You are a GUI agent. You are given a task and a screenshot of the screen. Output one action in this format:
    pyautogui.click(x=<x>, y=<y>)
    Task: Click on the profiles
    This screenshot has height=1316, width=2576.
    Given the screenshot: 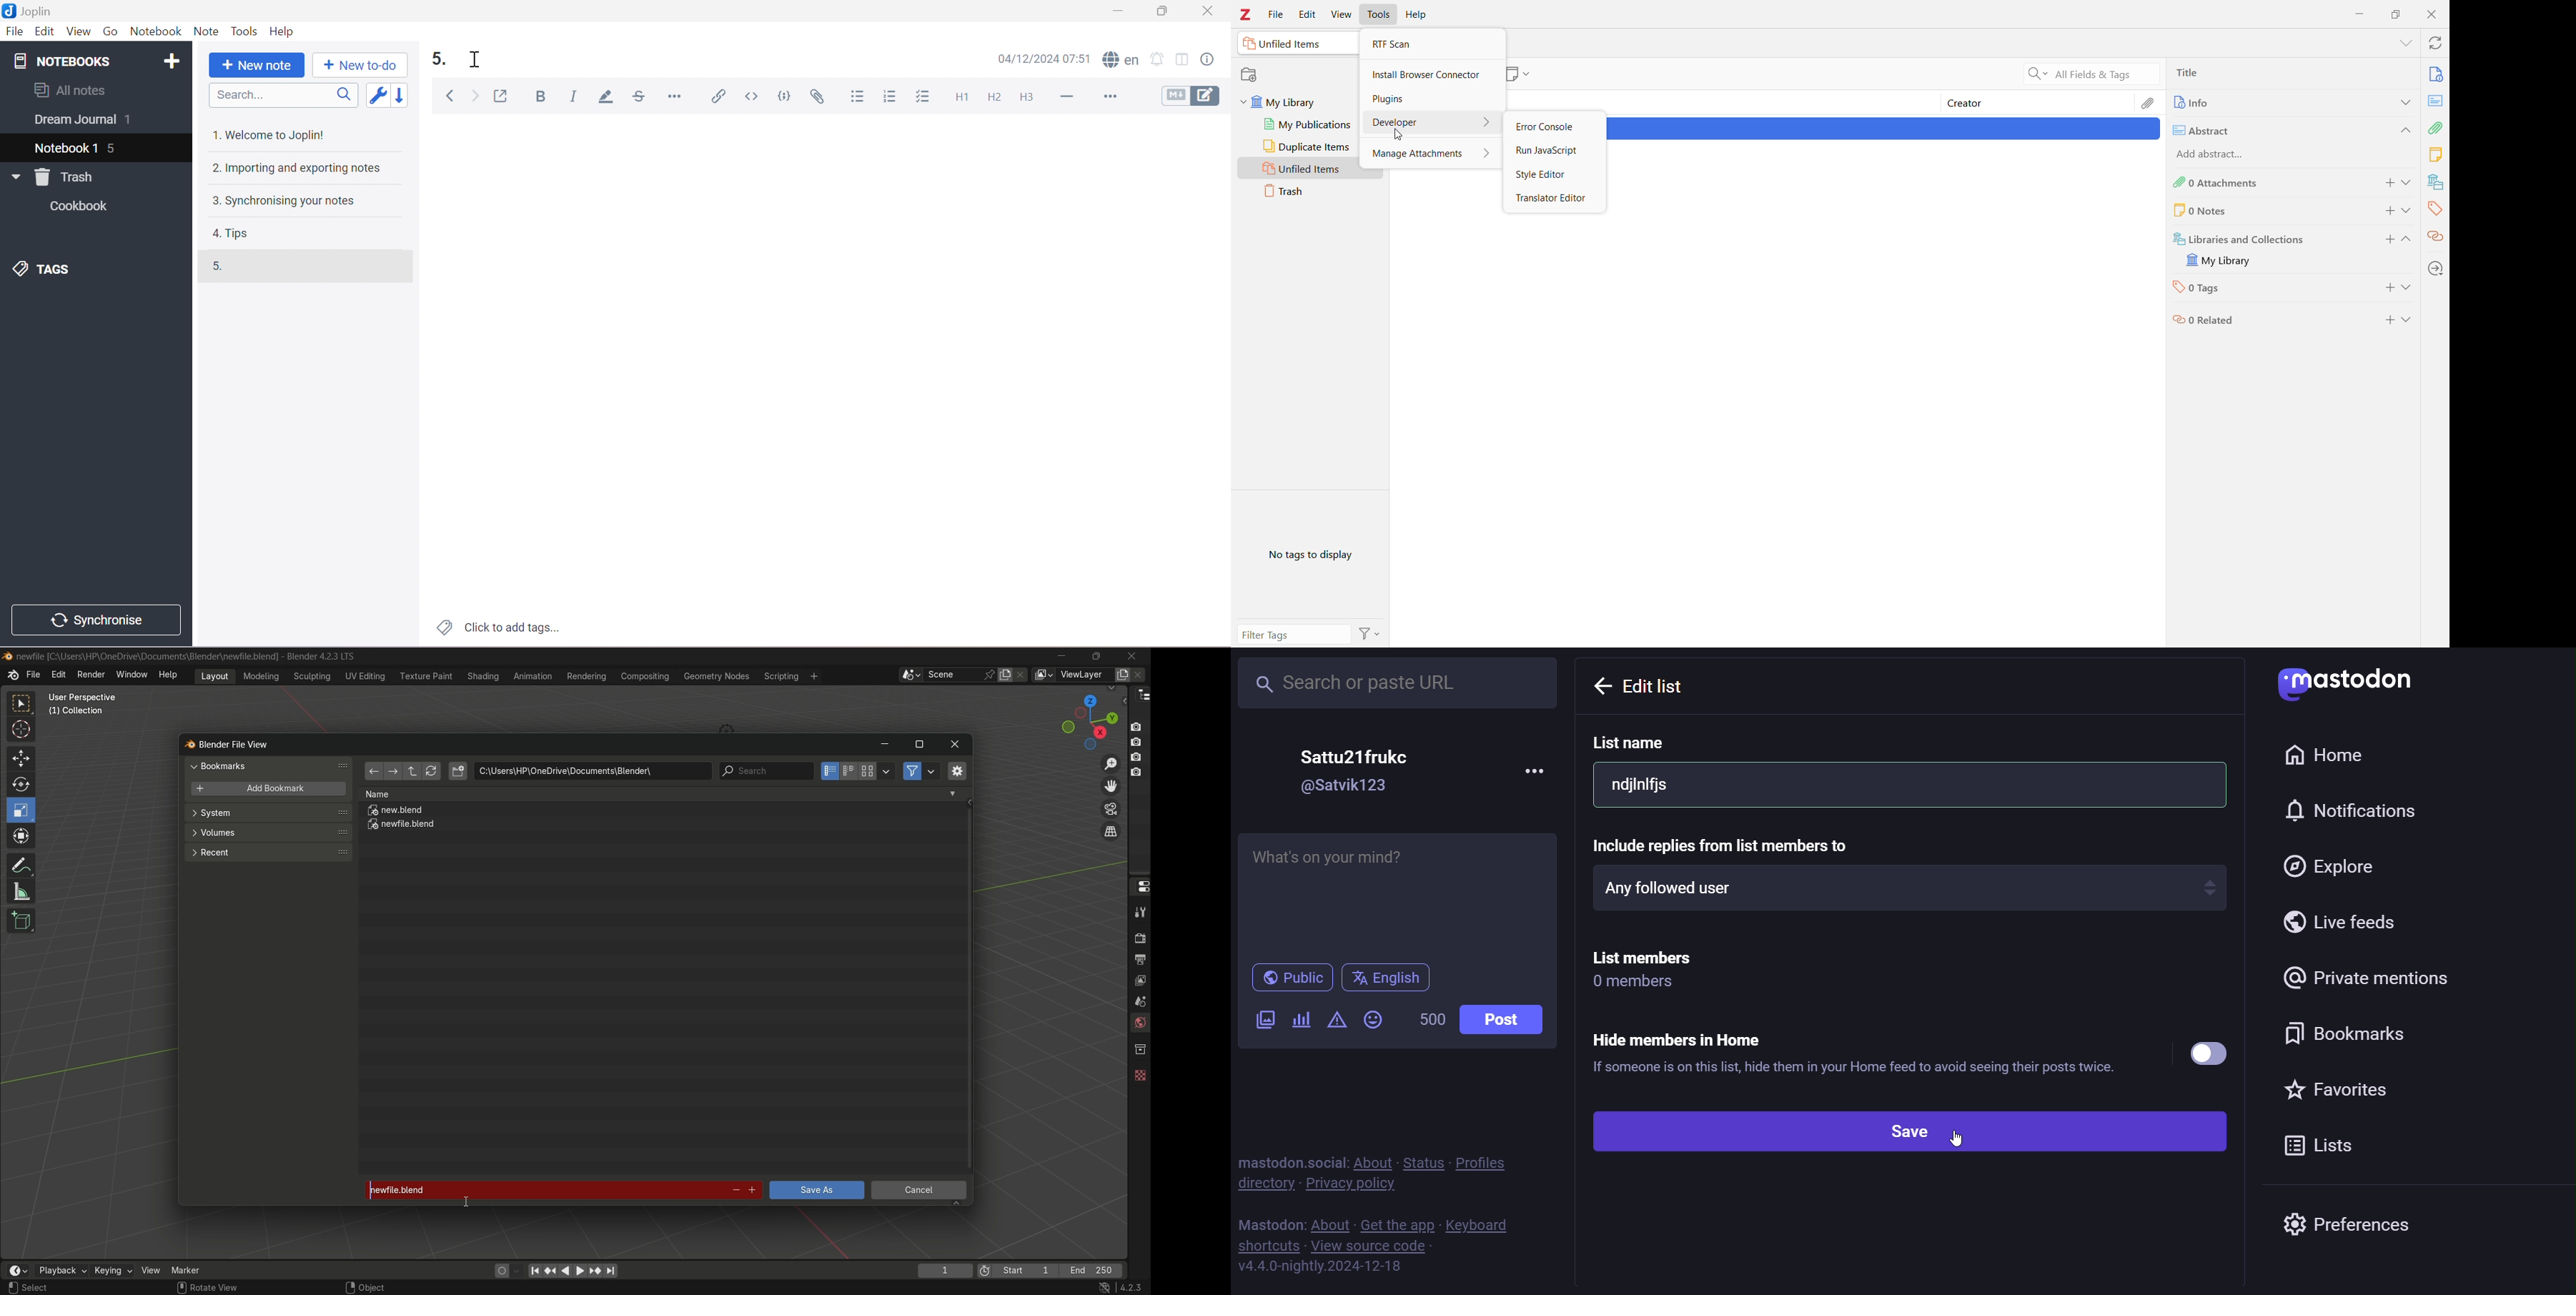 What is the action you would take?
    pyautogui.click(x=1487, y=1161)
    